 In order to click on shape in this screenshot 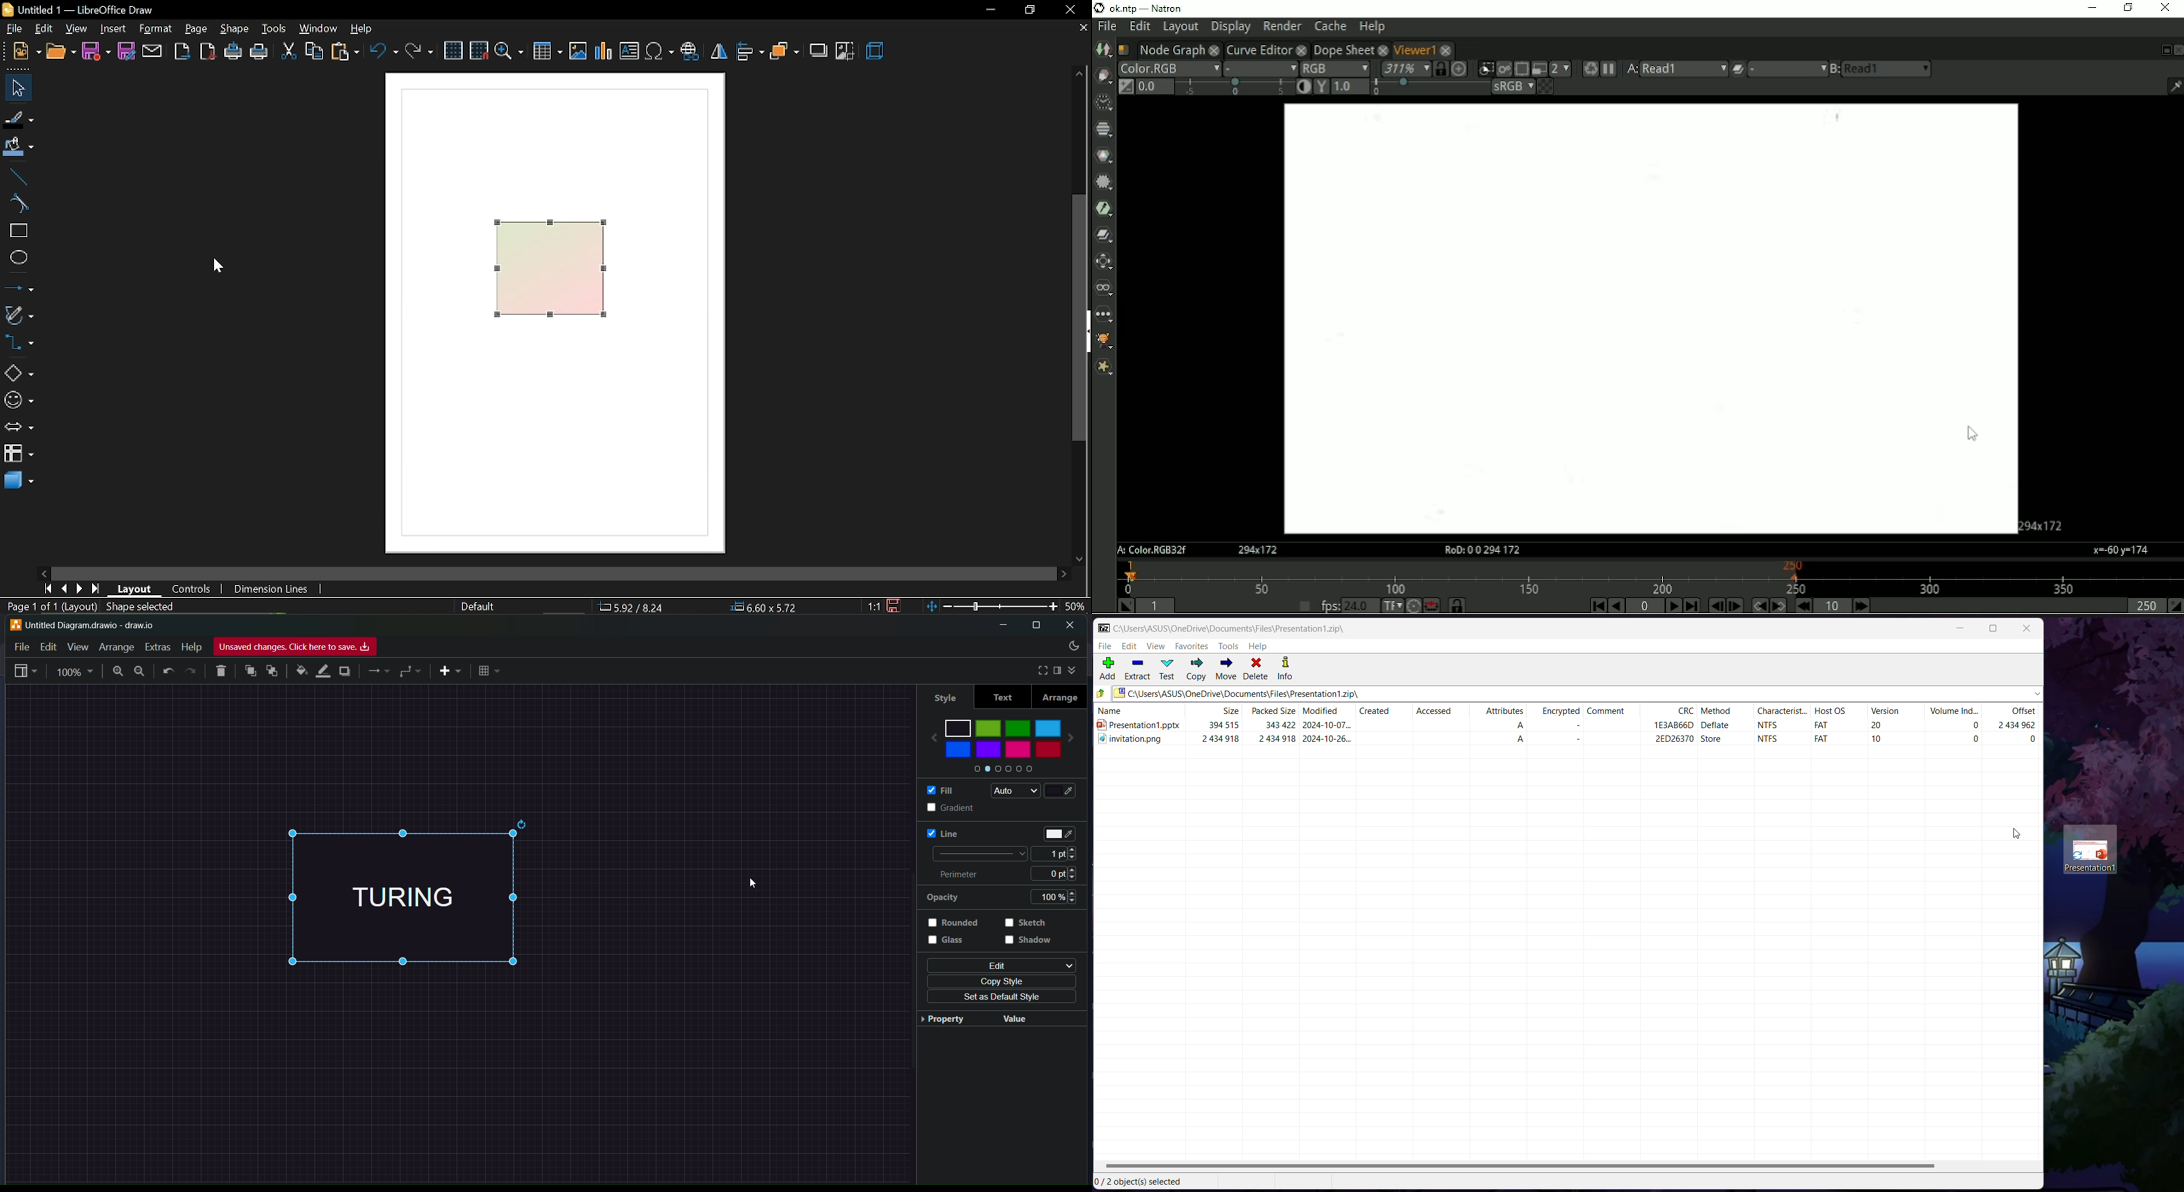, I will do `click(235, 29)`.